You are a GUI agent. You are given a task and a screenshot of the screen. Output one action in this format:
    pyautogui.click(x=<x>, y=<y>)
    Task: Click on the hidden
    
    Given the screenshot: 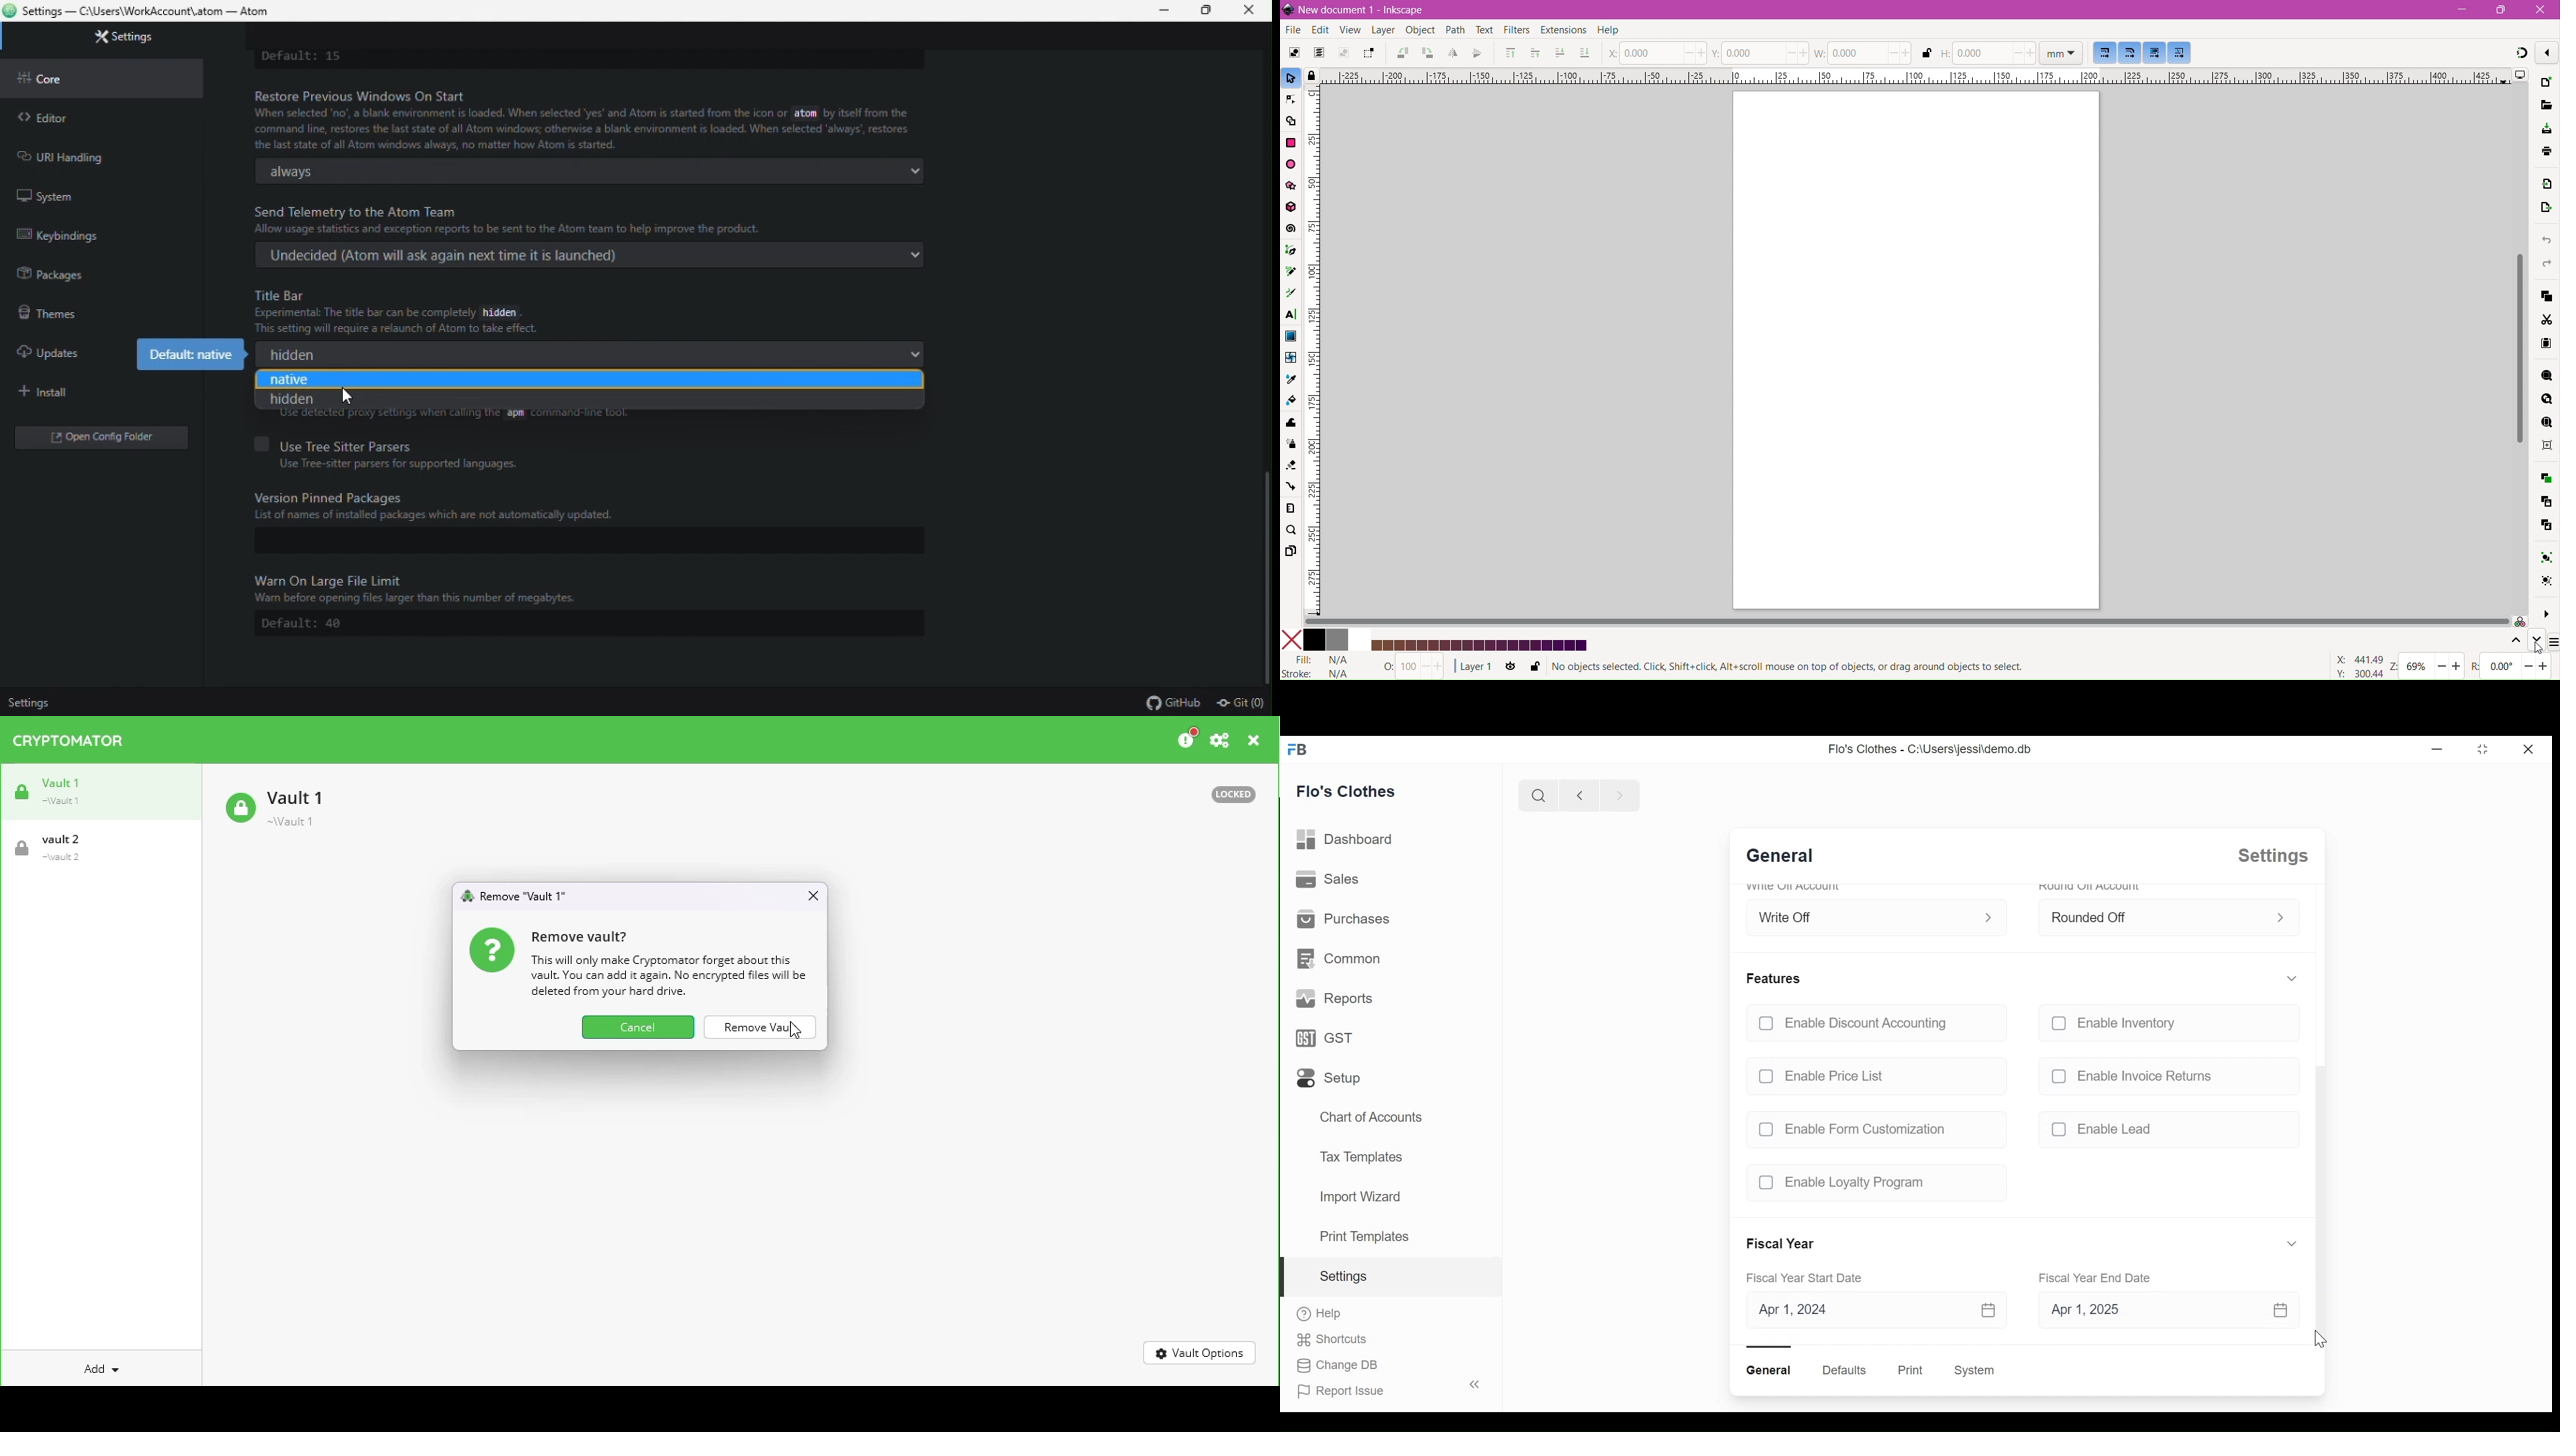 What is the action you would take?
    pyautogui.click(x=590, y=354)
    